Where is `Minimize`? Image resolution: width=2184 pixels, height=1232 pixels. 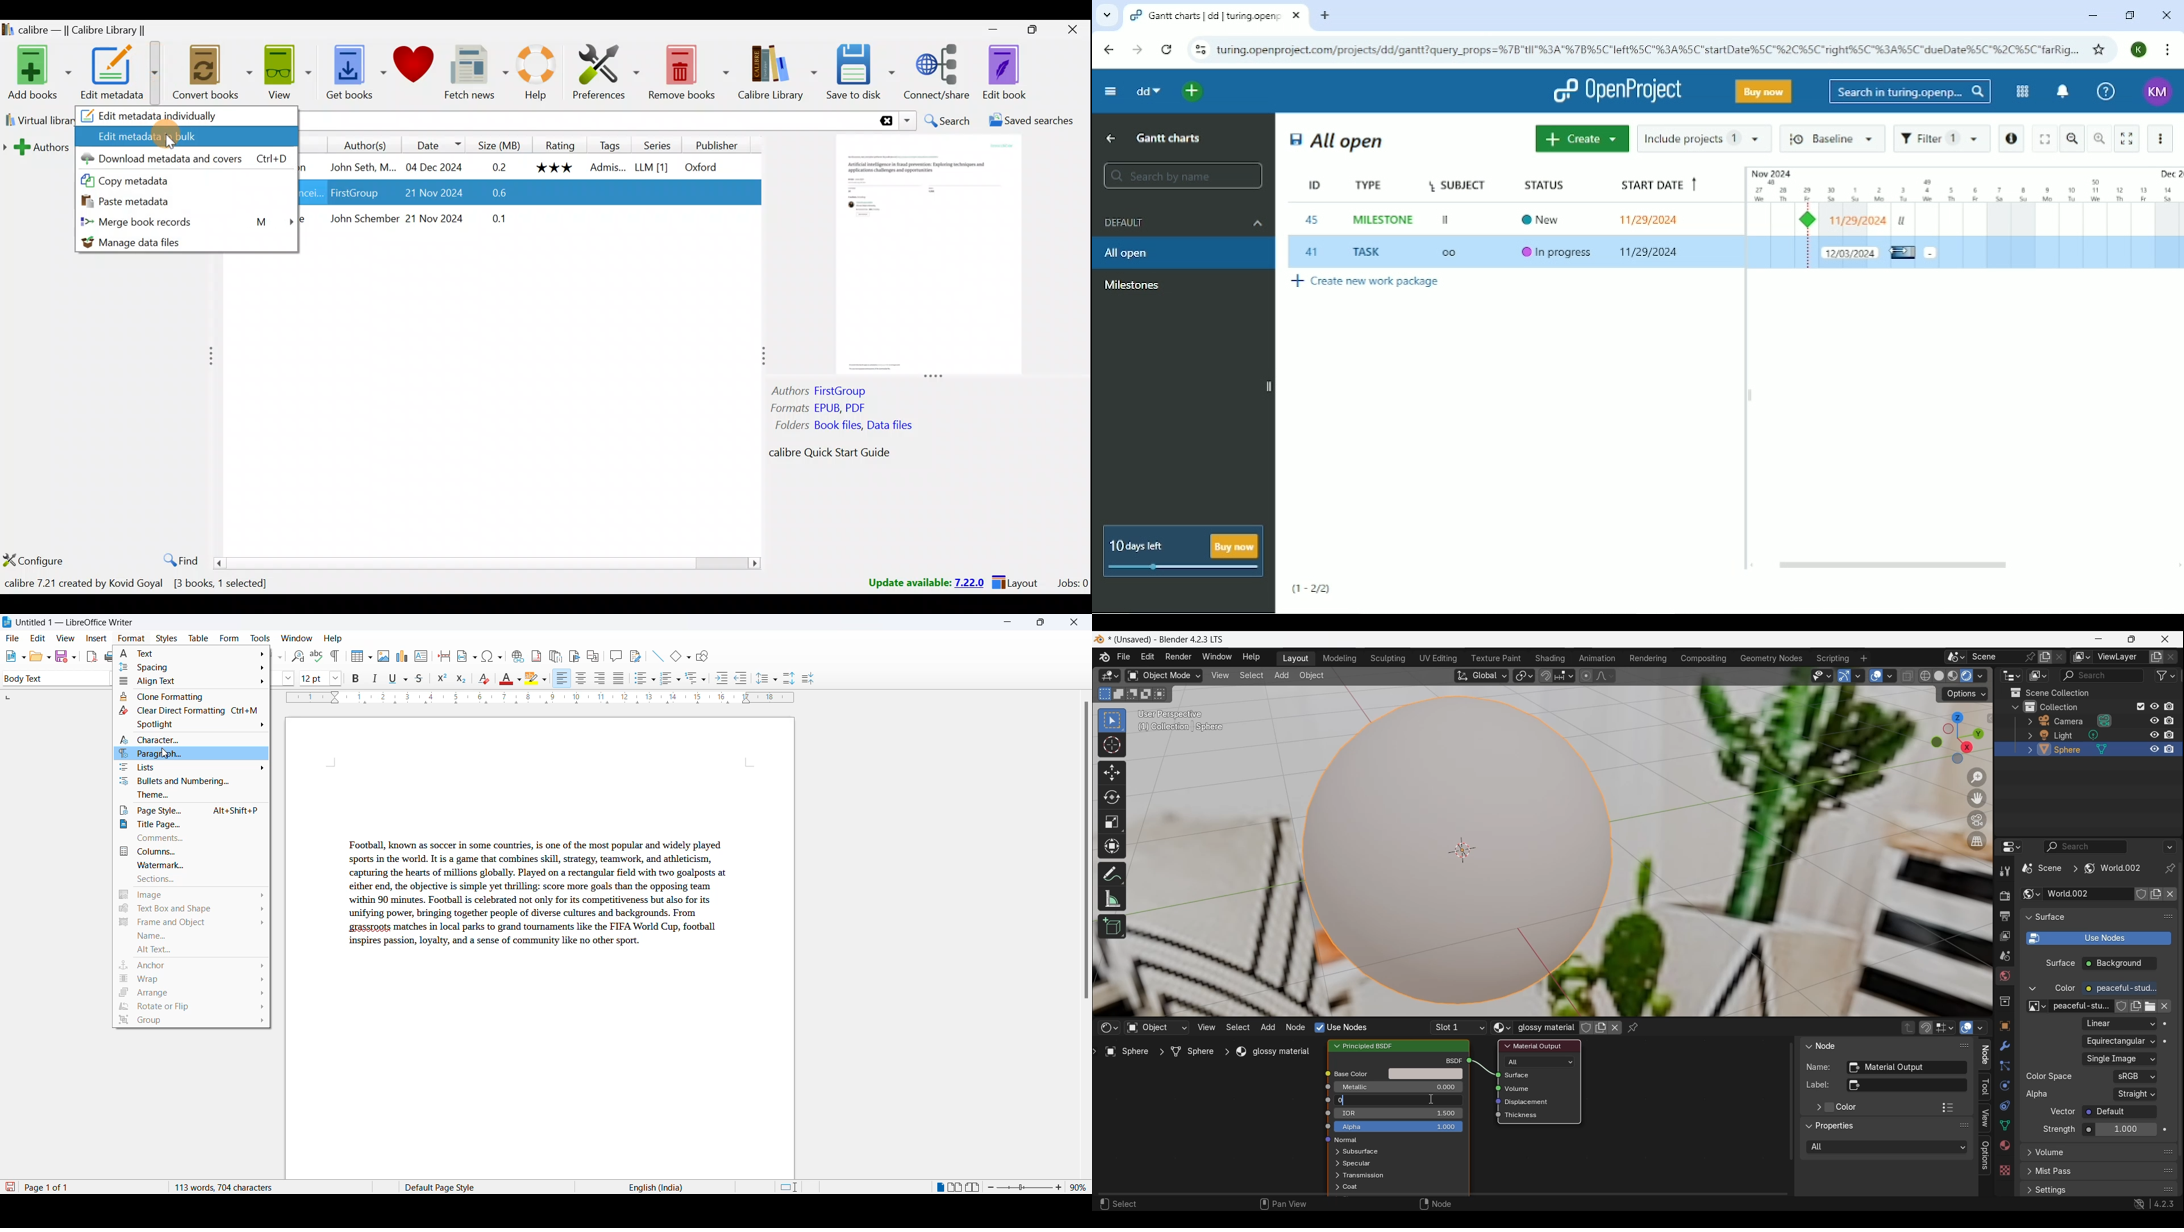
Minimize is located at coordinates (2090, 16).